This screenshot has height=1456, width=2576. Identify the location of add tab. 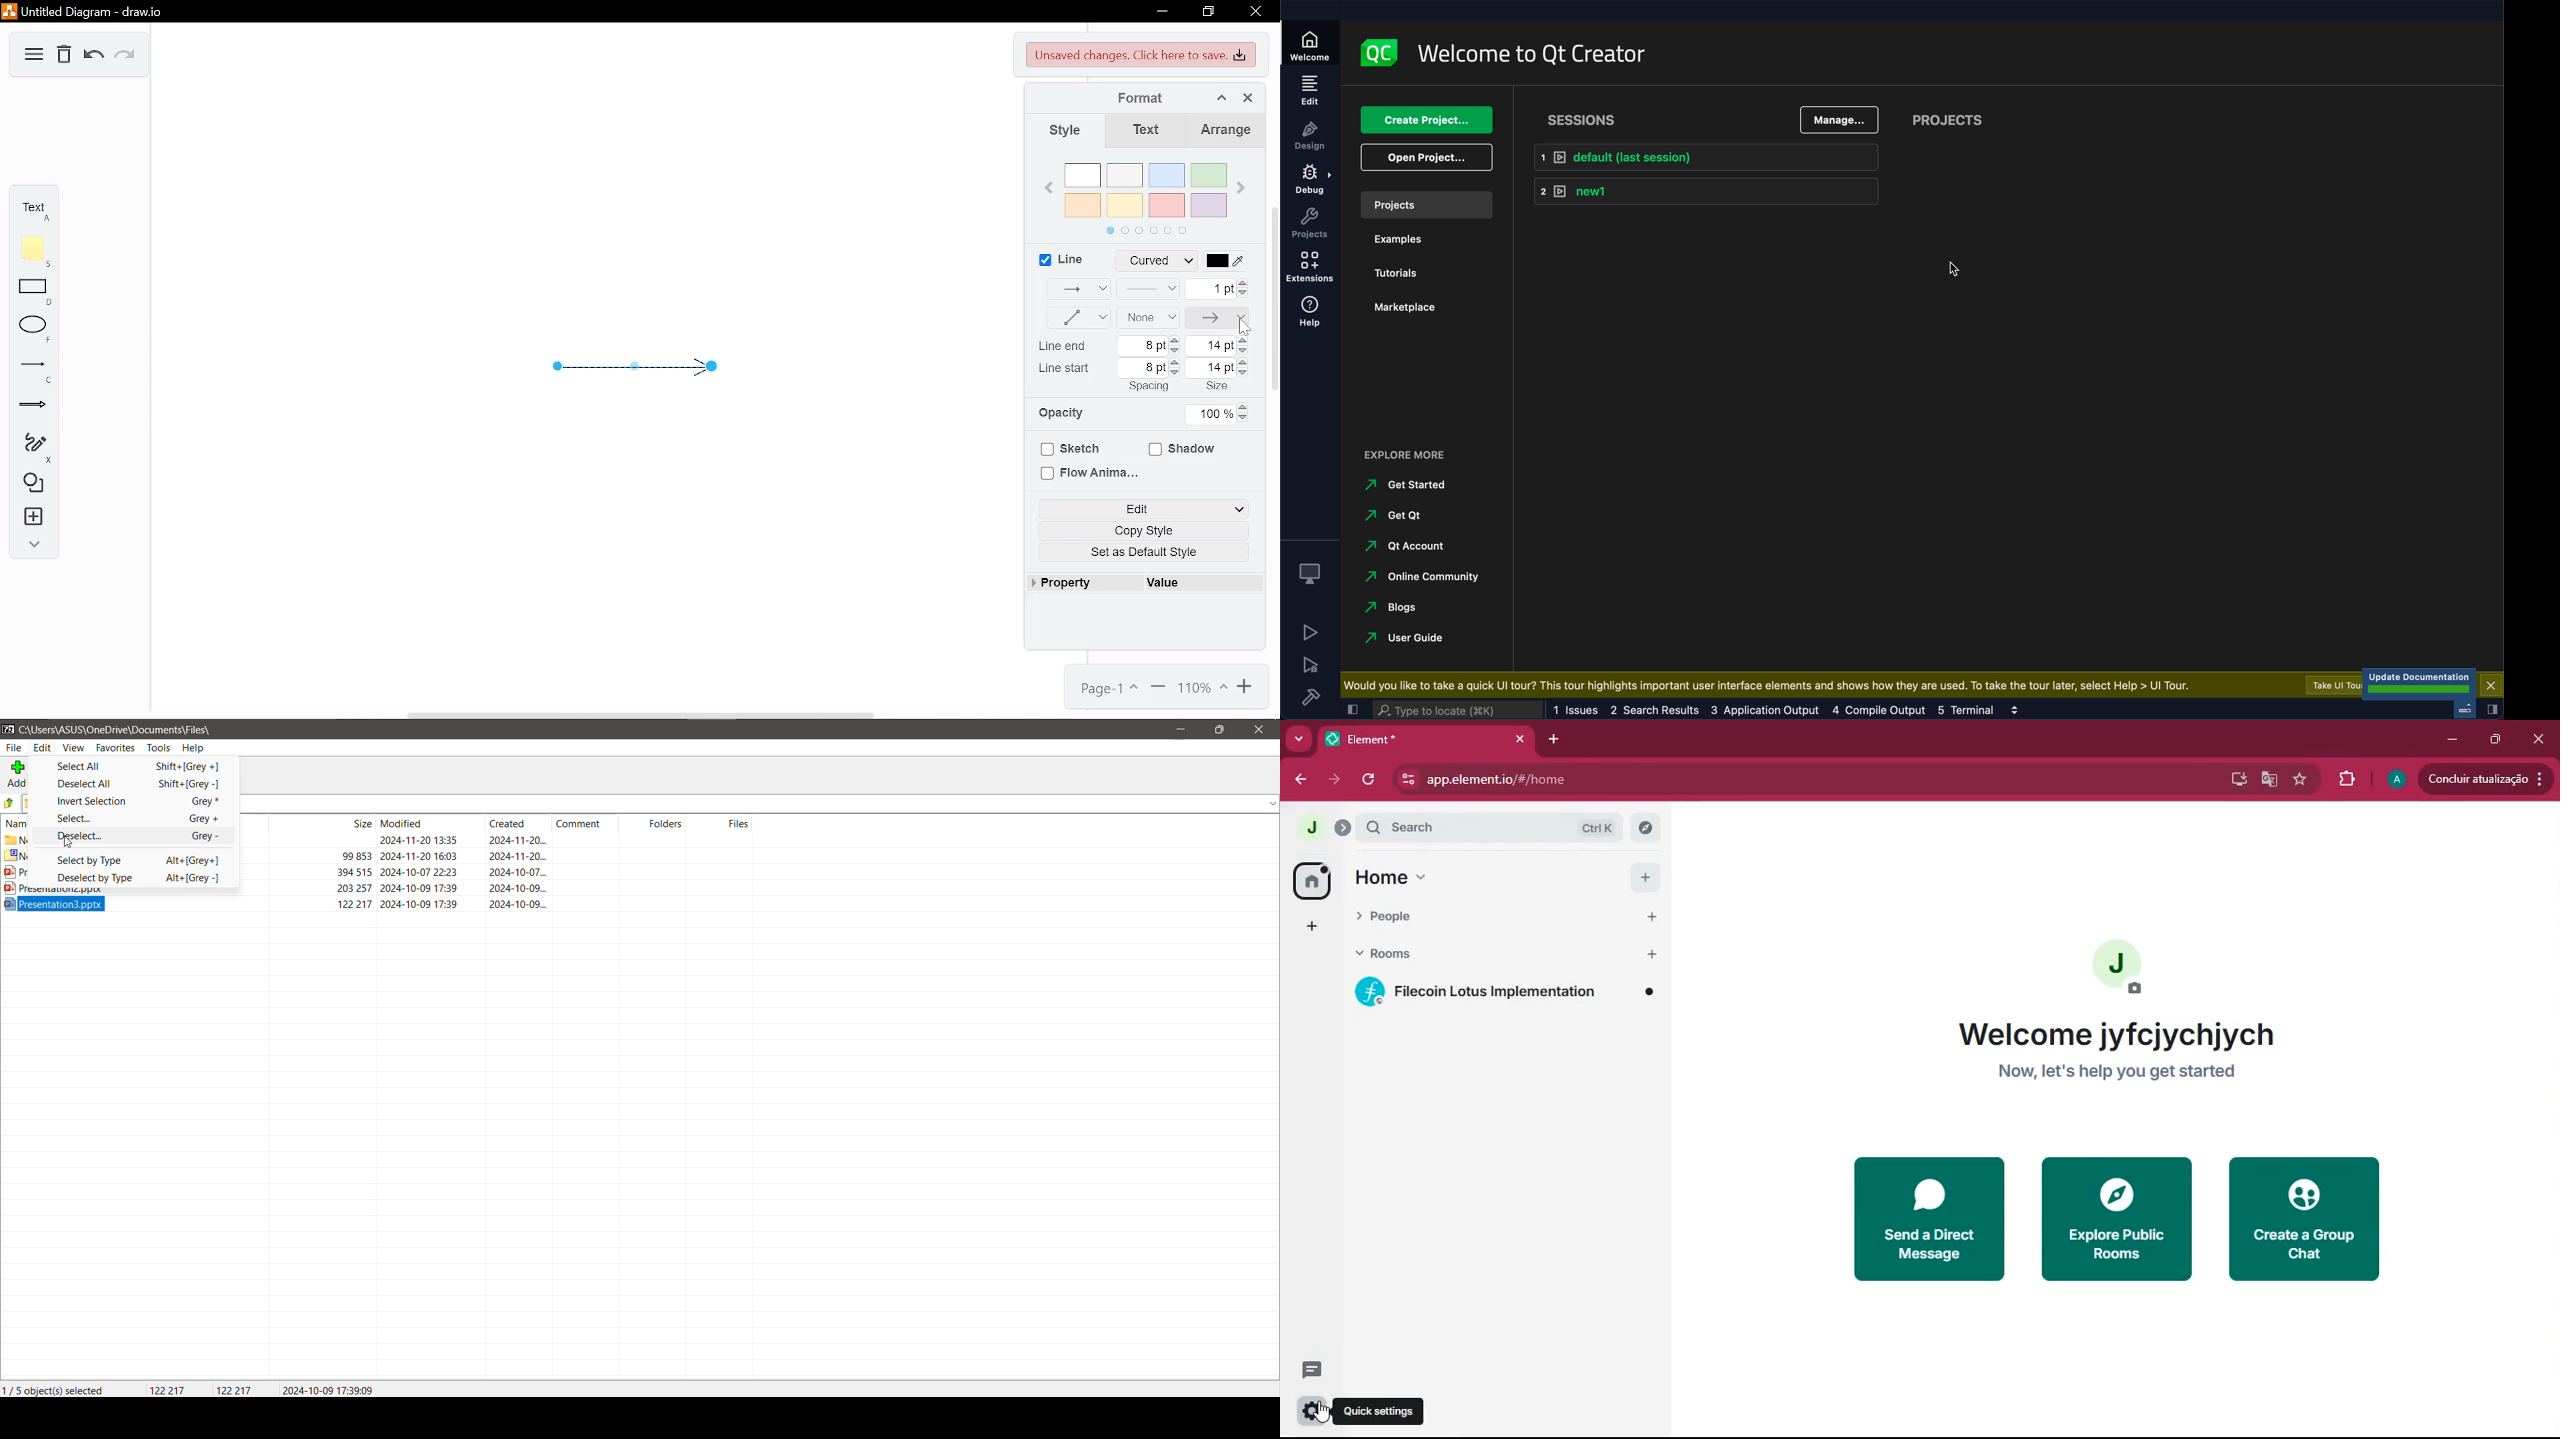
(1550, 738).